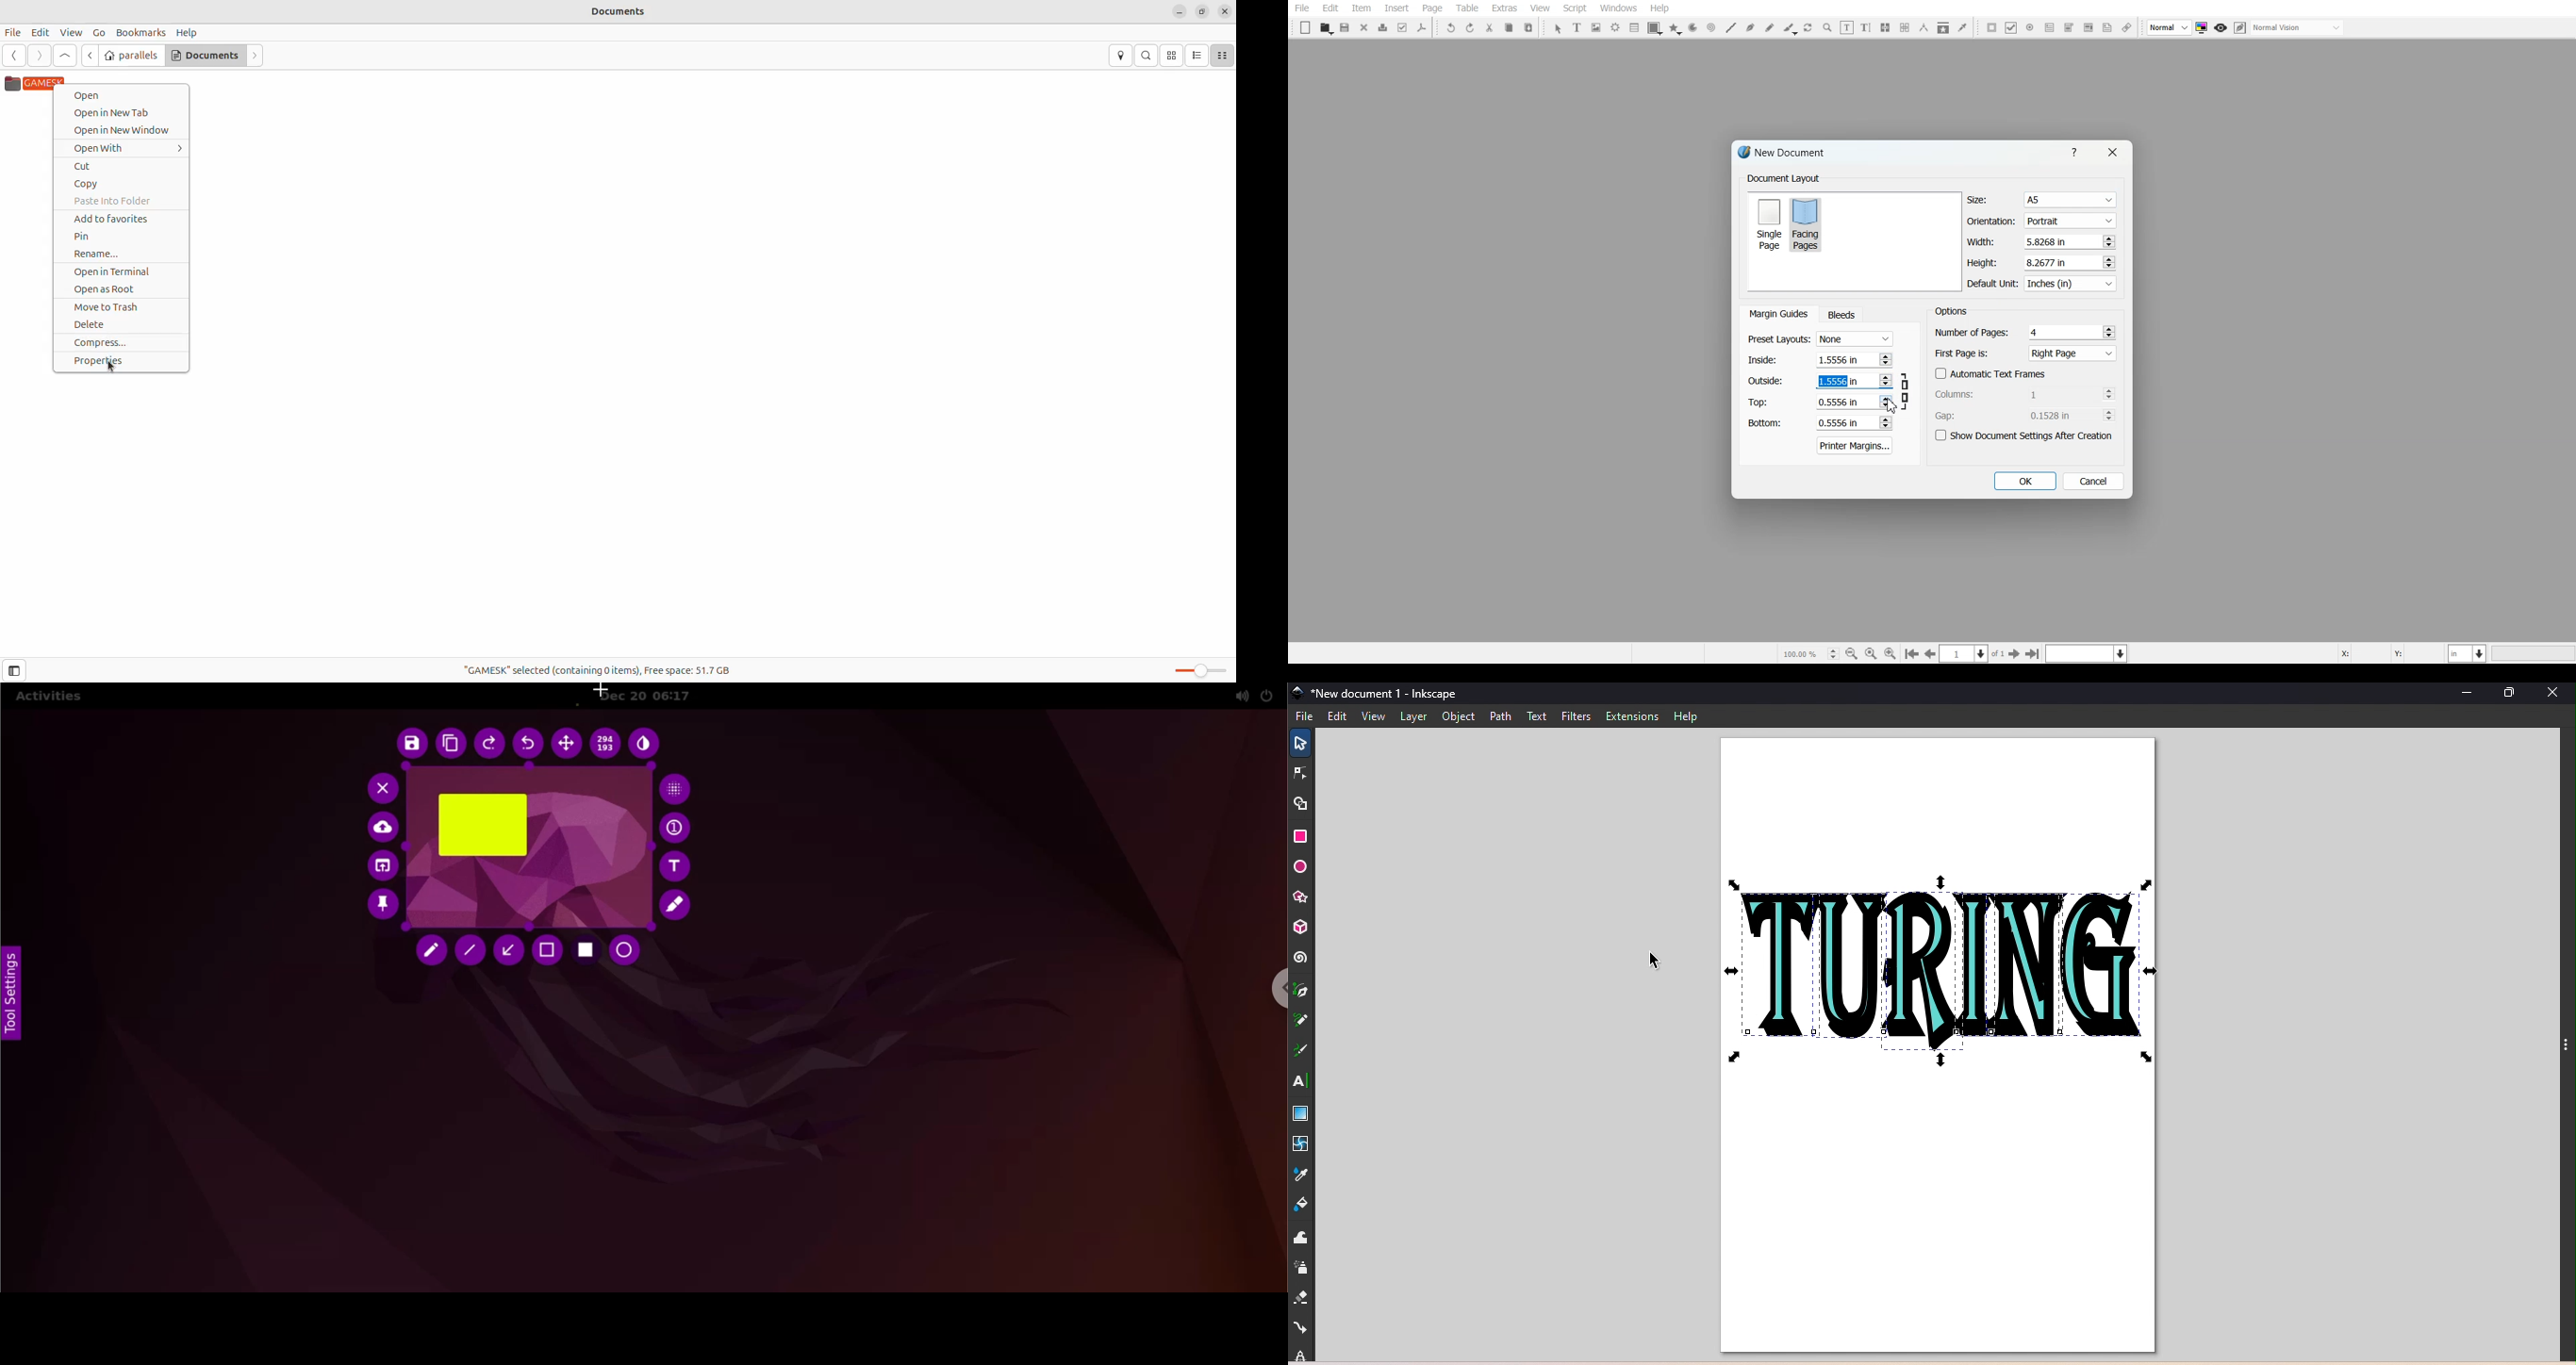 The image size is (2576, 1372). What do you see at coordinates (2036, 332) in the screenshot?
I see `4` at bounding box center [2036, 332].